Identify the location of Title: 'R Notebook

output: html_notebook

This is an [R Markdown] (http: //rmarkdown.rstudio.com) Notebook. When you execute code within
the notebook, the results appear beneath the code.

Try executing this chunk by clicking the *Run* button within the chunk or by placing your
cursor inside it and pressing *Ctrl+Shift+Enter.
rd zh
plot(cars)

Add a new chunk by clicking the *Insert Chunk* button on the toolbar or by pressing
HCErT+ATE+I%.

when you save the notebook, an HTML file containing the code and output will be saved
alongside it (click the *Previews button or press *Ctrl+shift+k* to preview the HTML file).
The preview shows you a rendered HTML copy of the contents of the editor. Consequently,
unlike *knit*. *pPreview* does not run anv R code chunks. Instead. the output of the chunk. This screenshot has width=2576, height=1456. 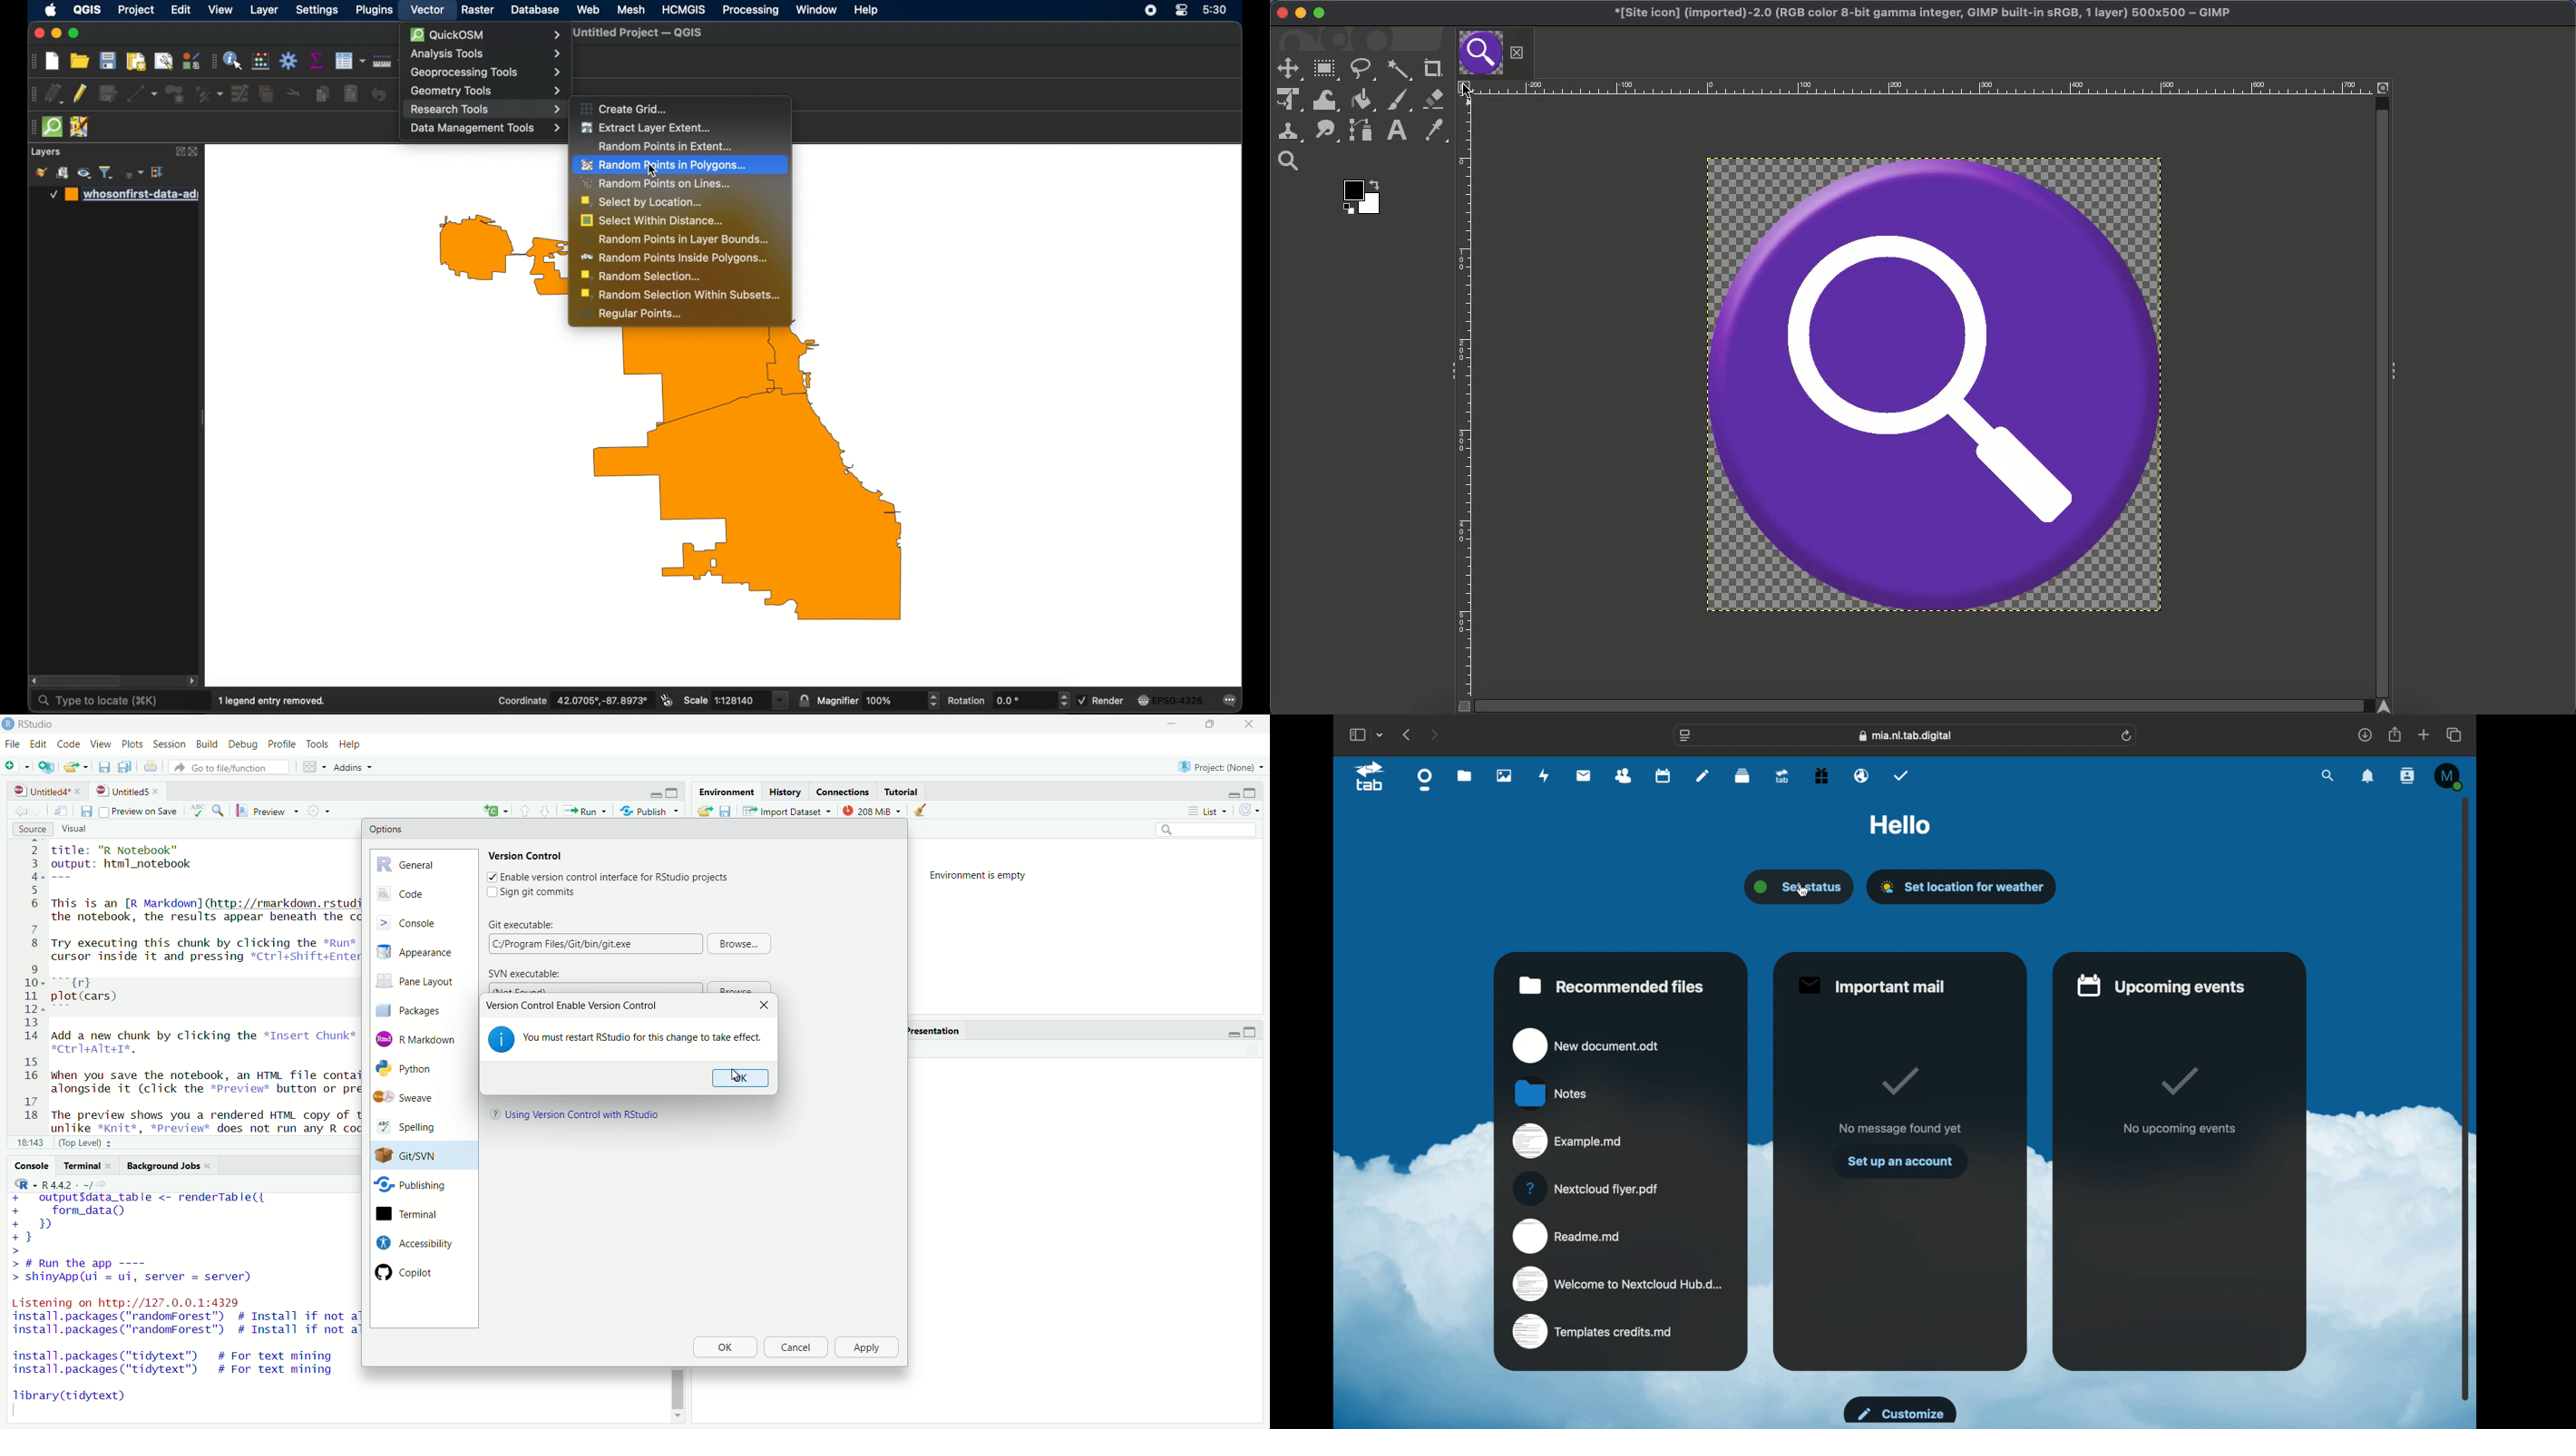
(202, 987).